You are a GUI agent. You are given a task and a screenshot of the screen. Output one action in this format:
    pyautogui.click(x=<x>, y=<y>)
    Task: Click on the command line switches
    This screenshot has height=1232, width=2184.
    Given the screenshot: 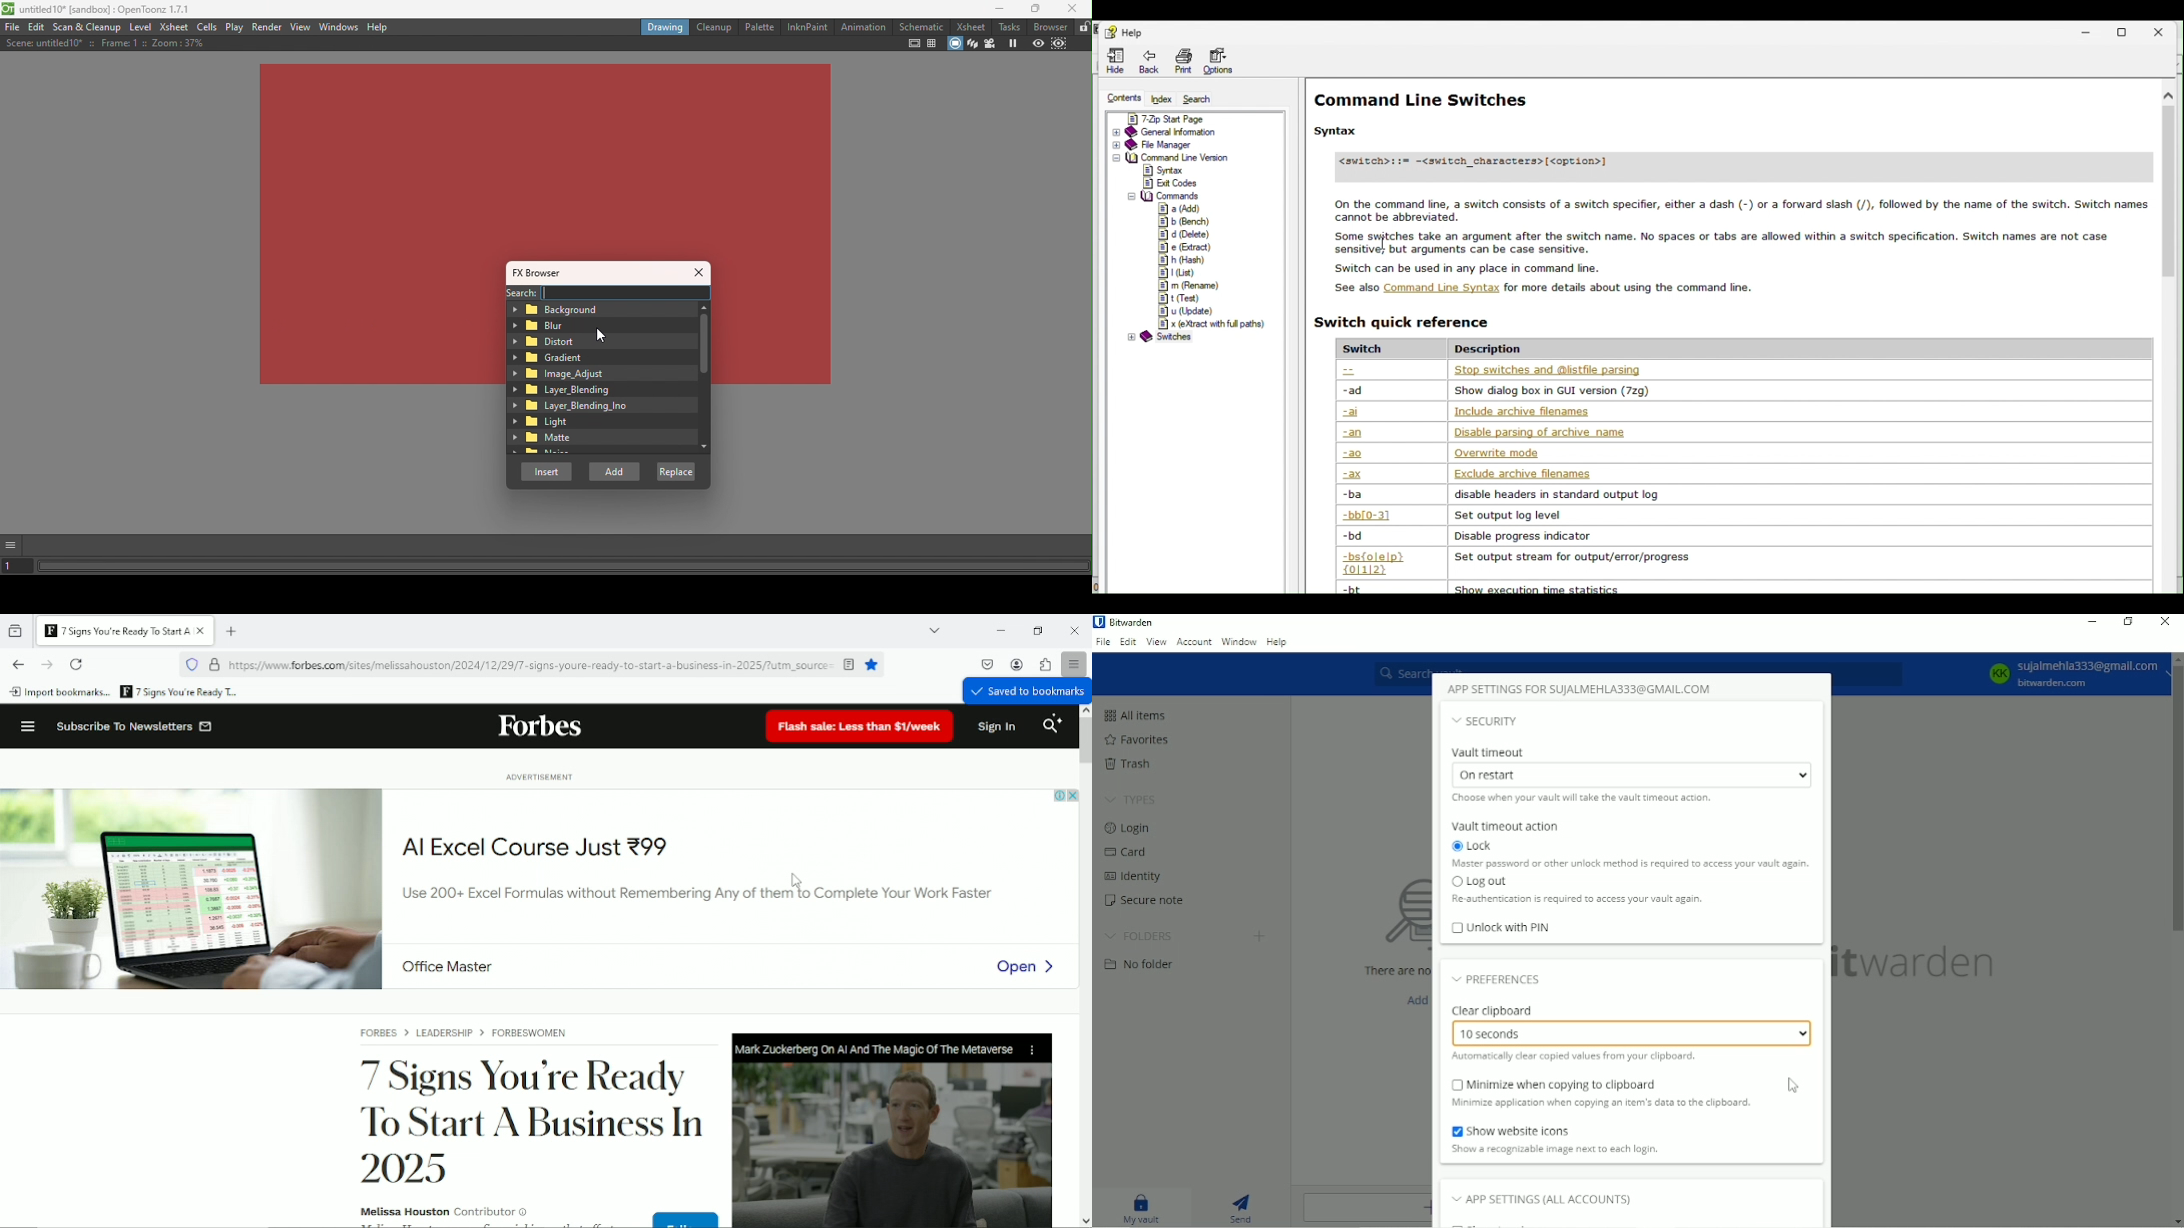 What is the action you would take?
    pyautogui.click(x=1425, y=101)
    